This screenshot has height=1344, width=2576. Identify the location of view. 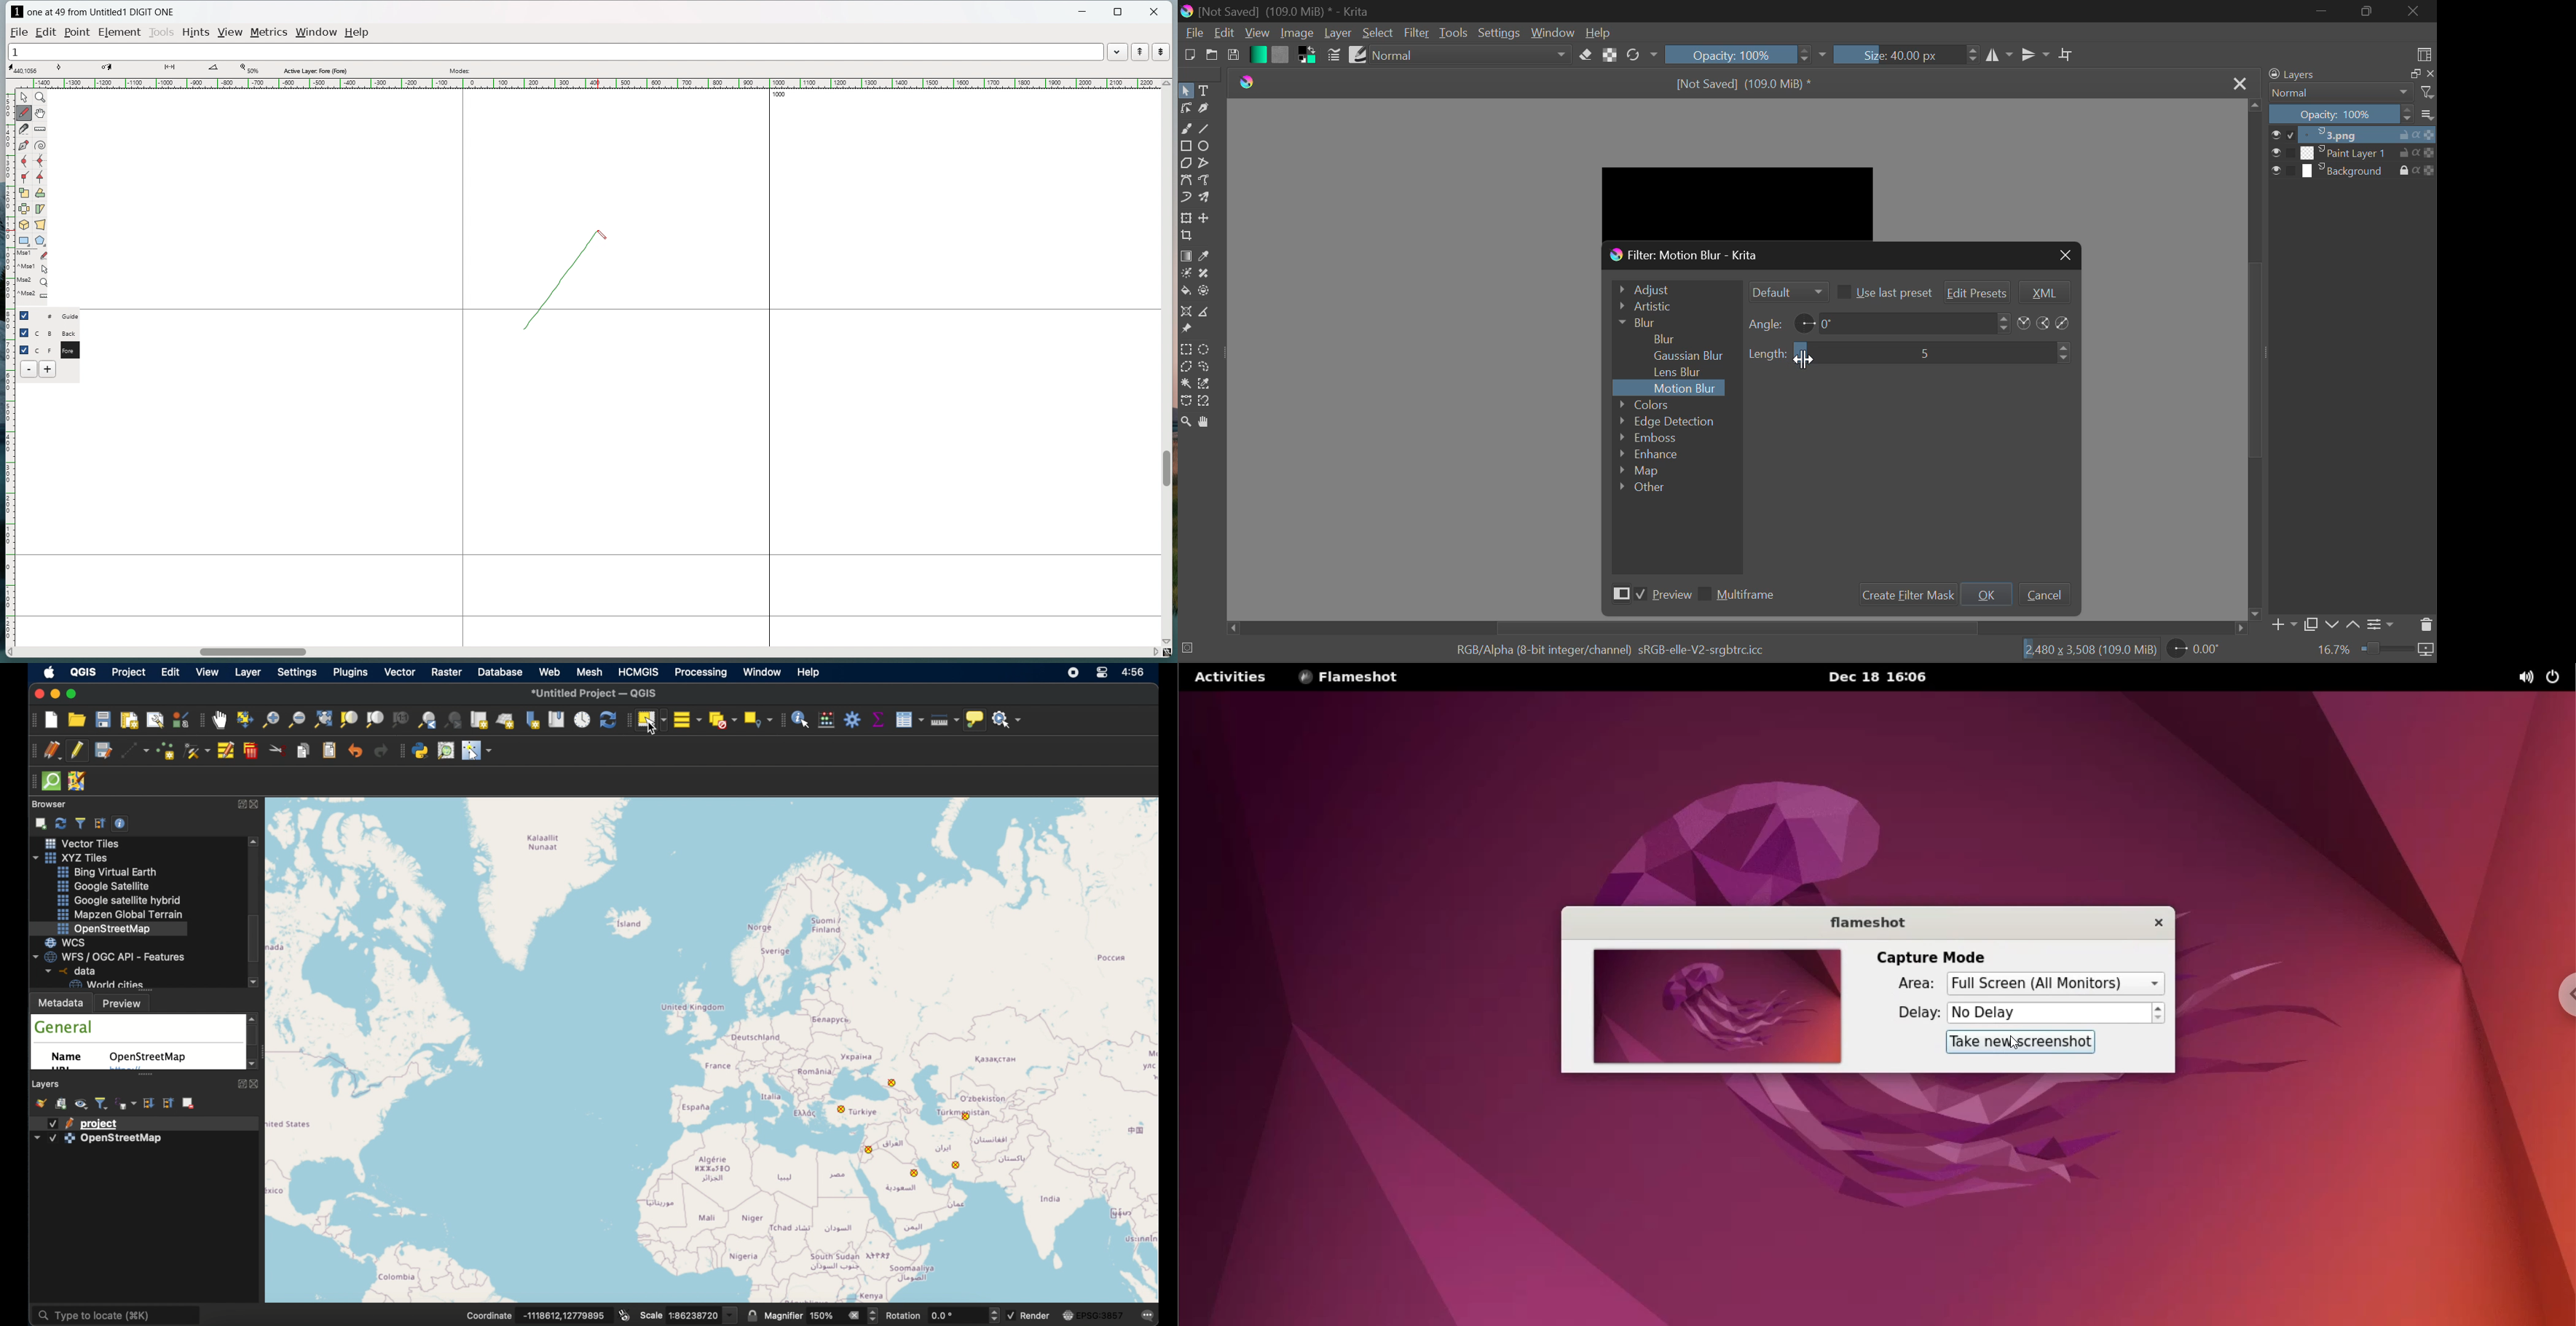
(231, 33).